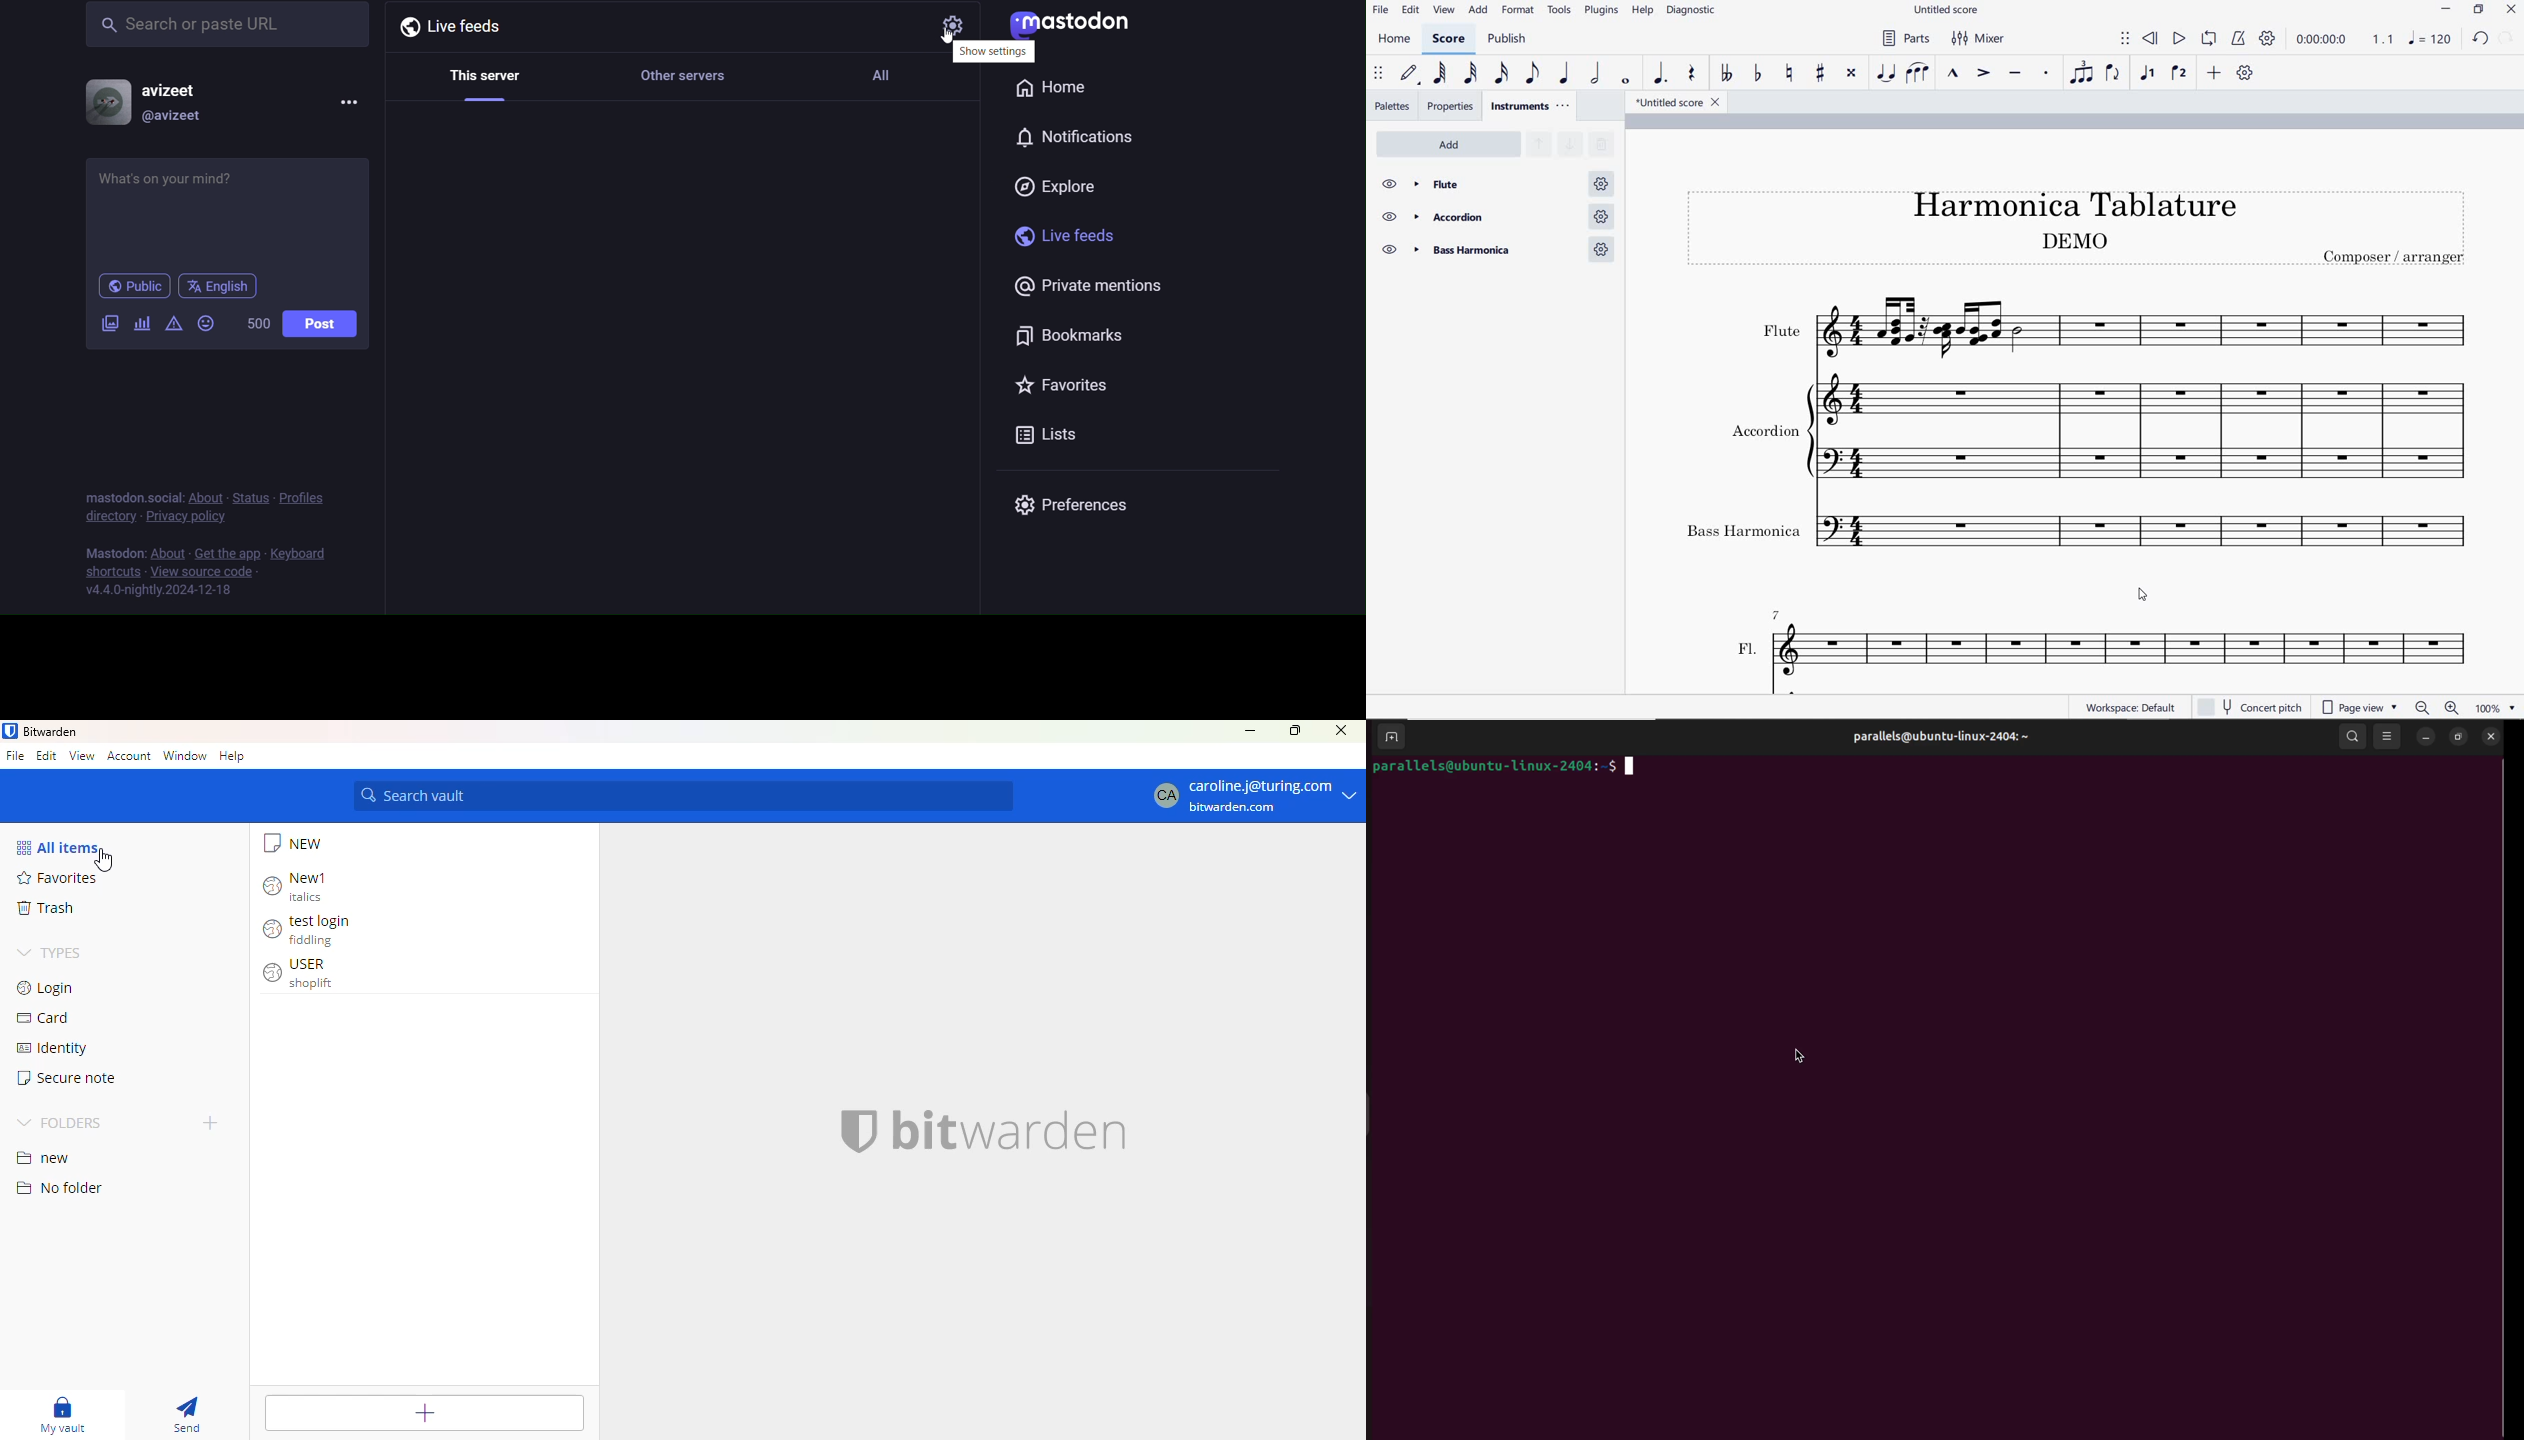  Describe the element at coordinates (231, 757) in the screenshot. I see `help` at that location.